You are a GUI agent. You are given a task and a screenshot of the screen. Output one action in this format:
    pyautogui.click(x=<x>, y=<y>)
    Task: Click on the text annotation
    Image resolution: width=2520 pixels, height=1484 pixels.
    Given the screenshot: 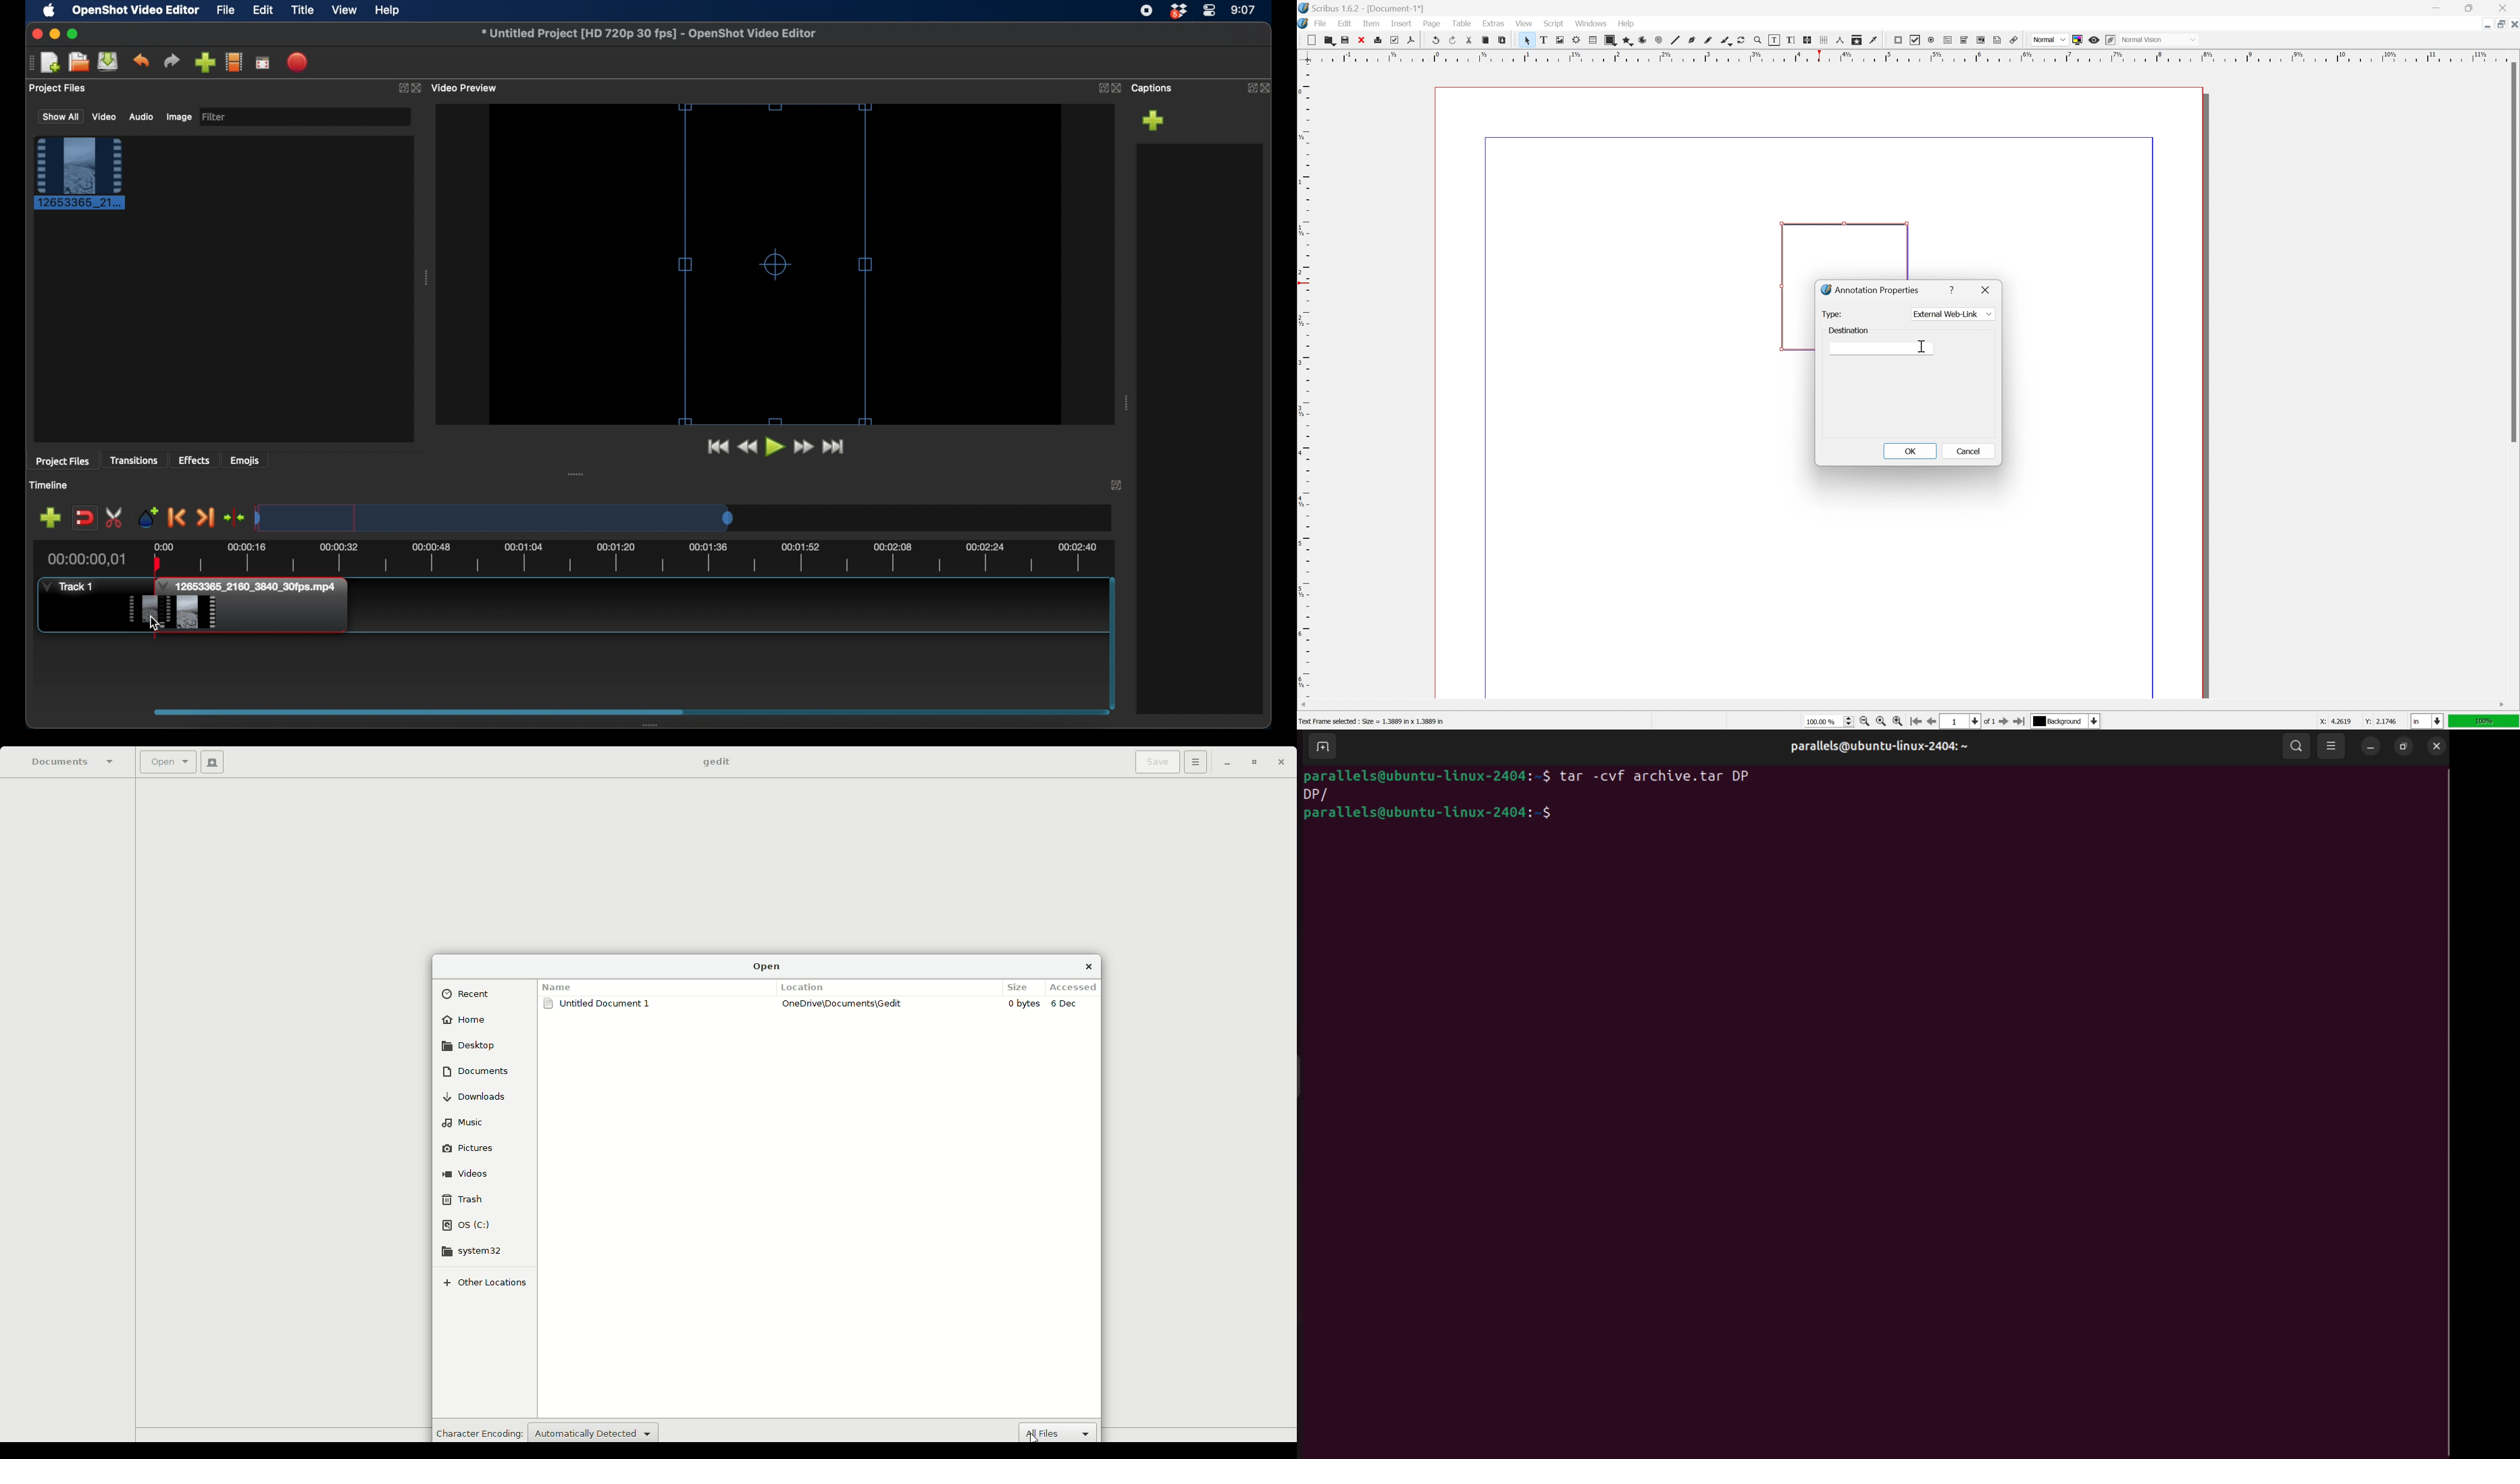 What is the action you would take?
    pyautogui.click(x=1998, y=39)
    